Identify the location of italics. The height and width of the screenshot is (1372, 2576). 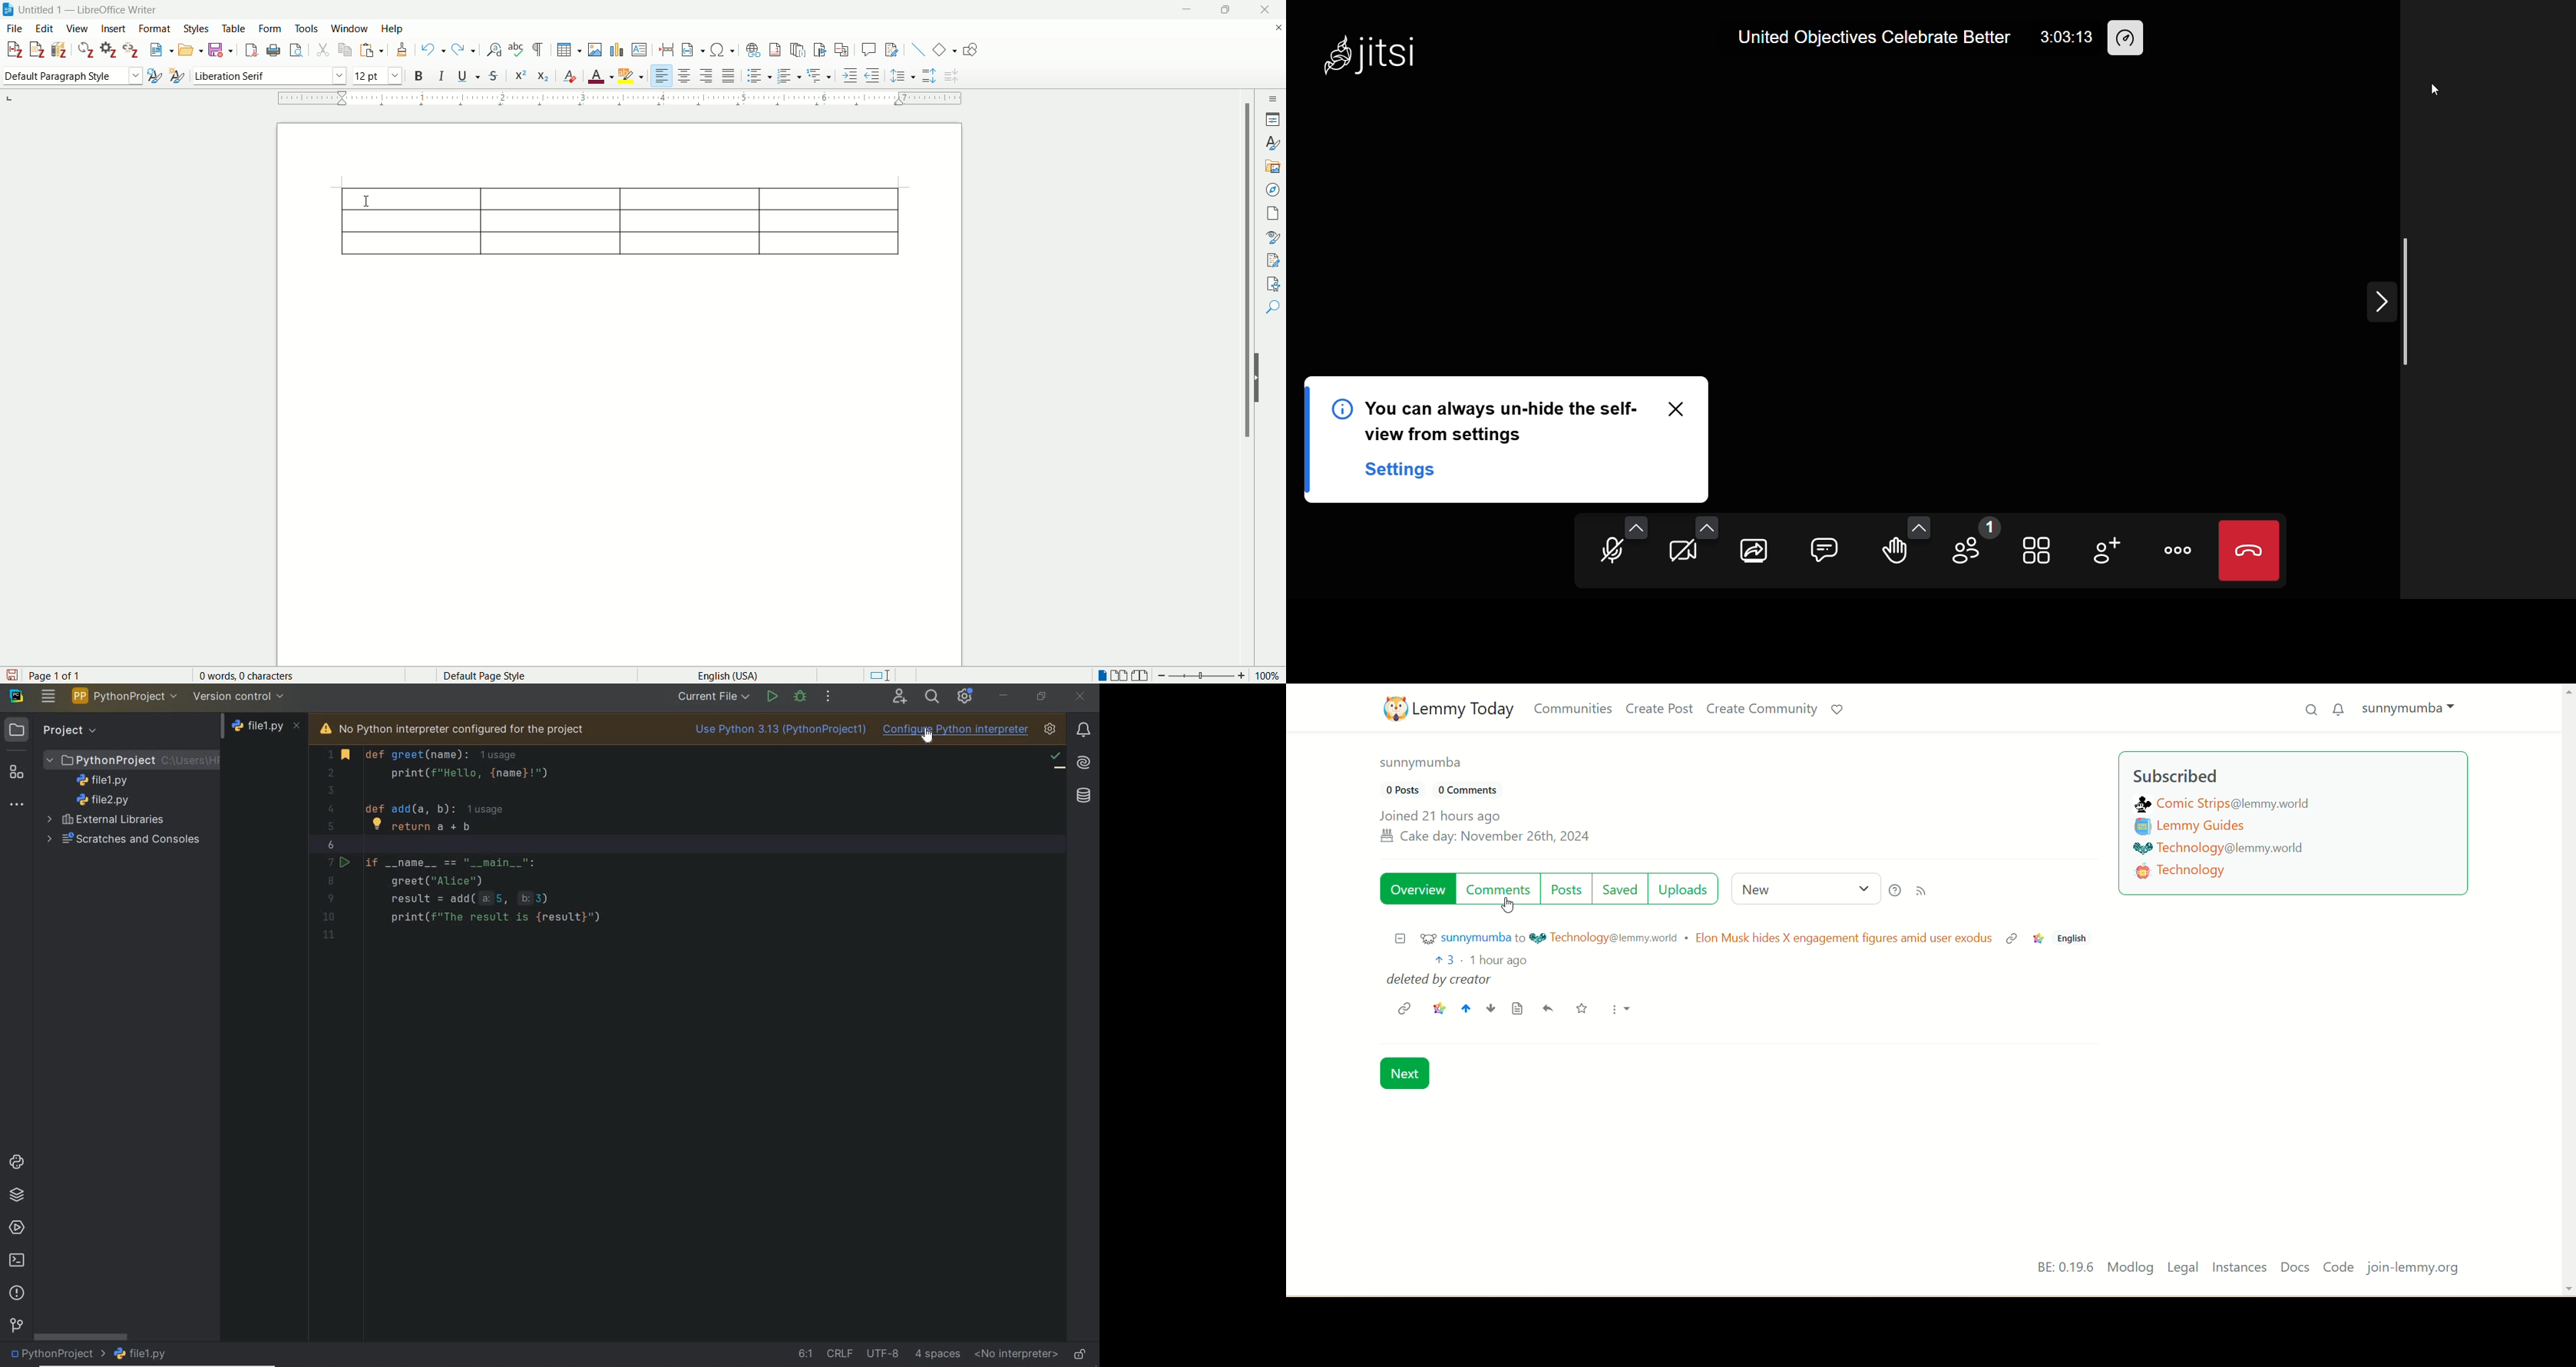
(443, 77).